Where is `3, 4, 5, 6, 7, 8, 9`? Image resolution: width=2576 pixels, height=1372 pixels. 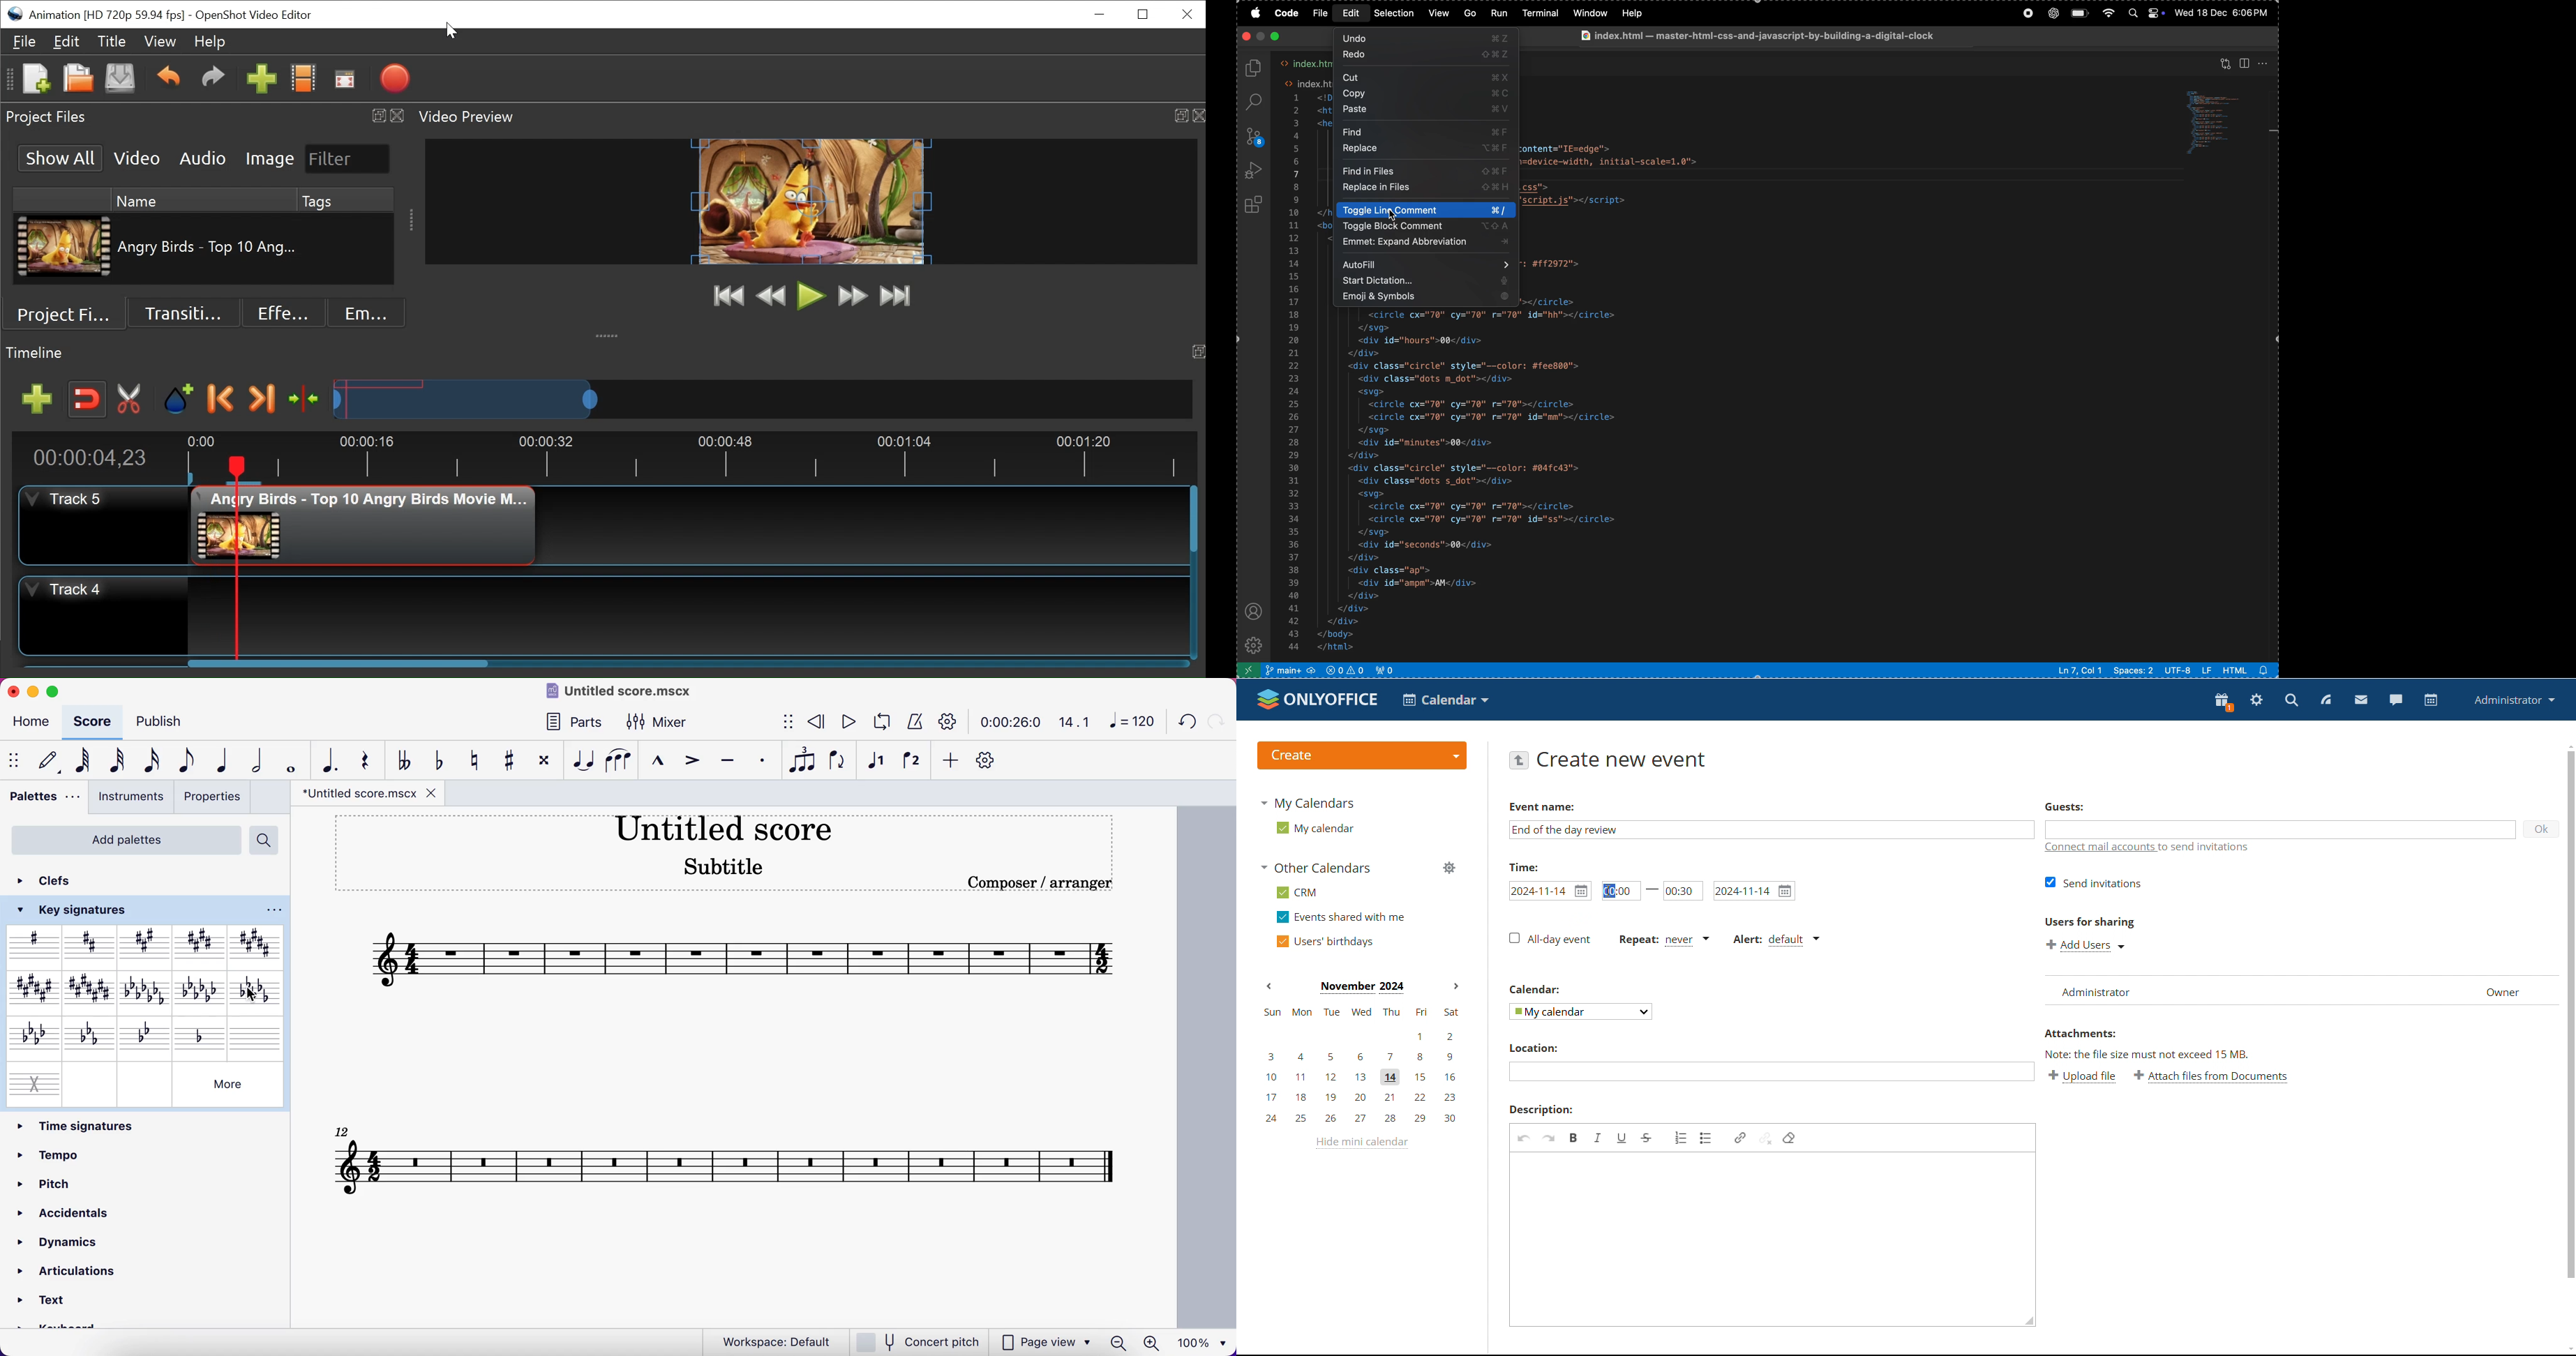
3, 4, 5, 6, 7, 8, 9 is located at coordinates (1361, 1055).